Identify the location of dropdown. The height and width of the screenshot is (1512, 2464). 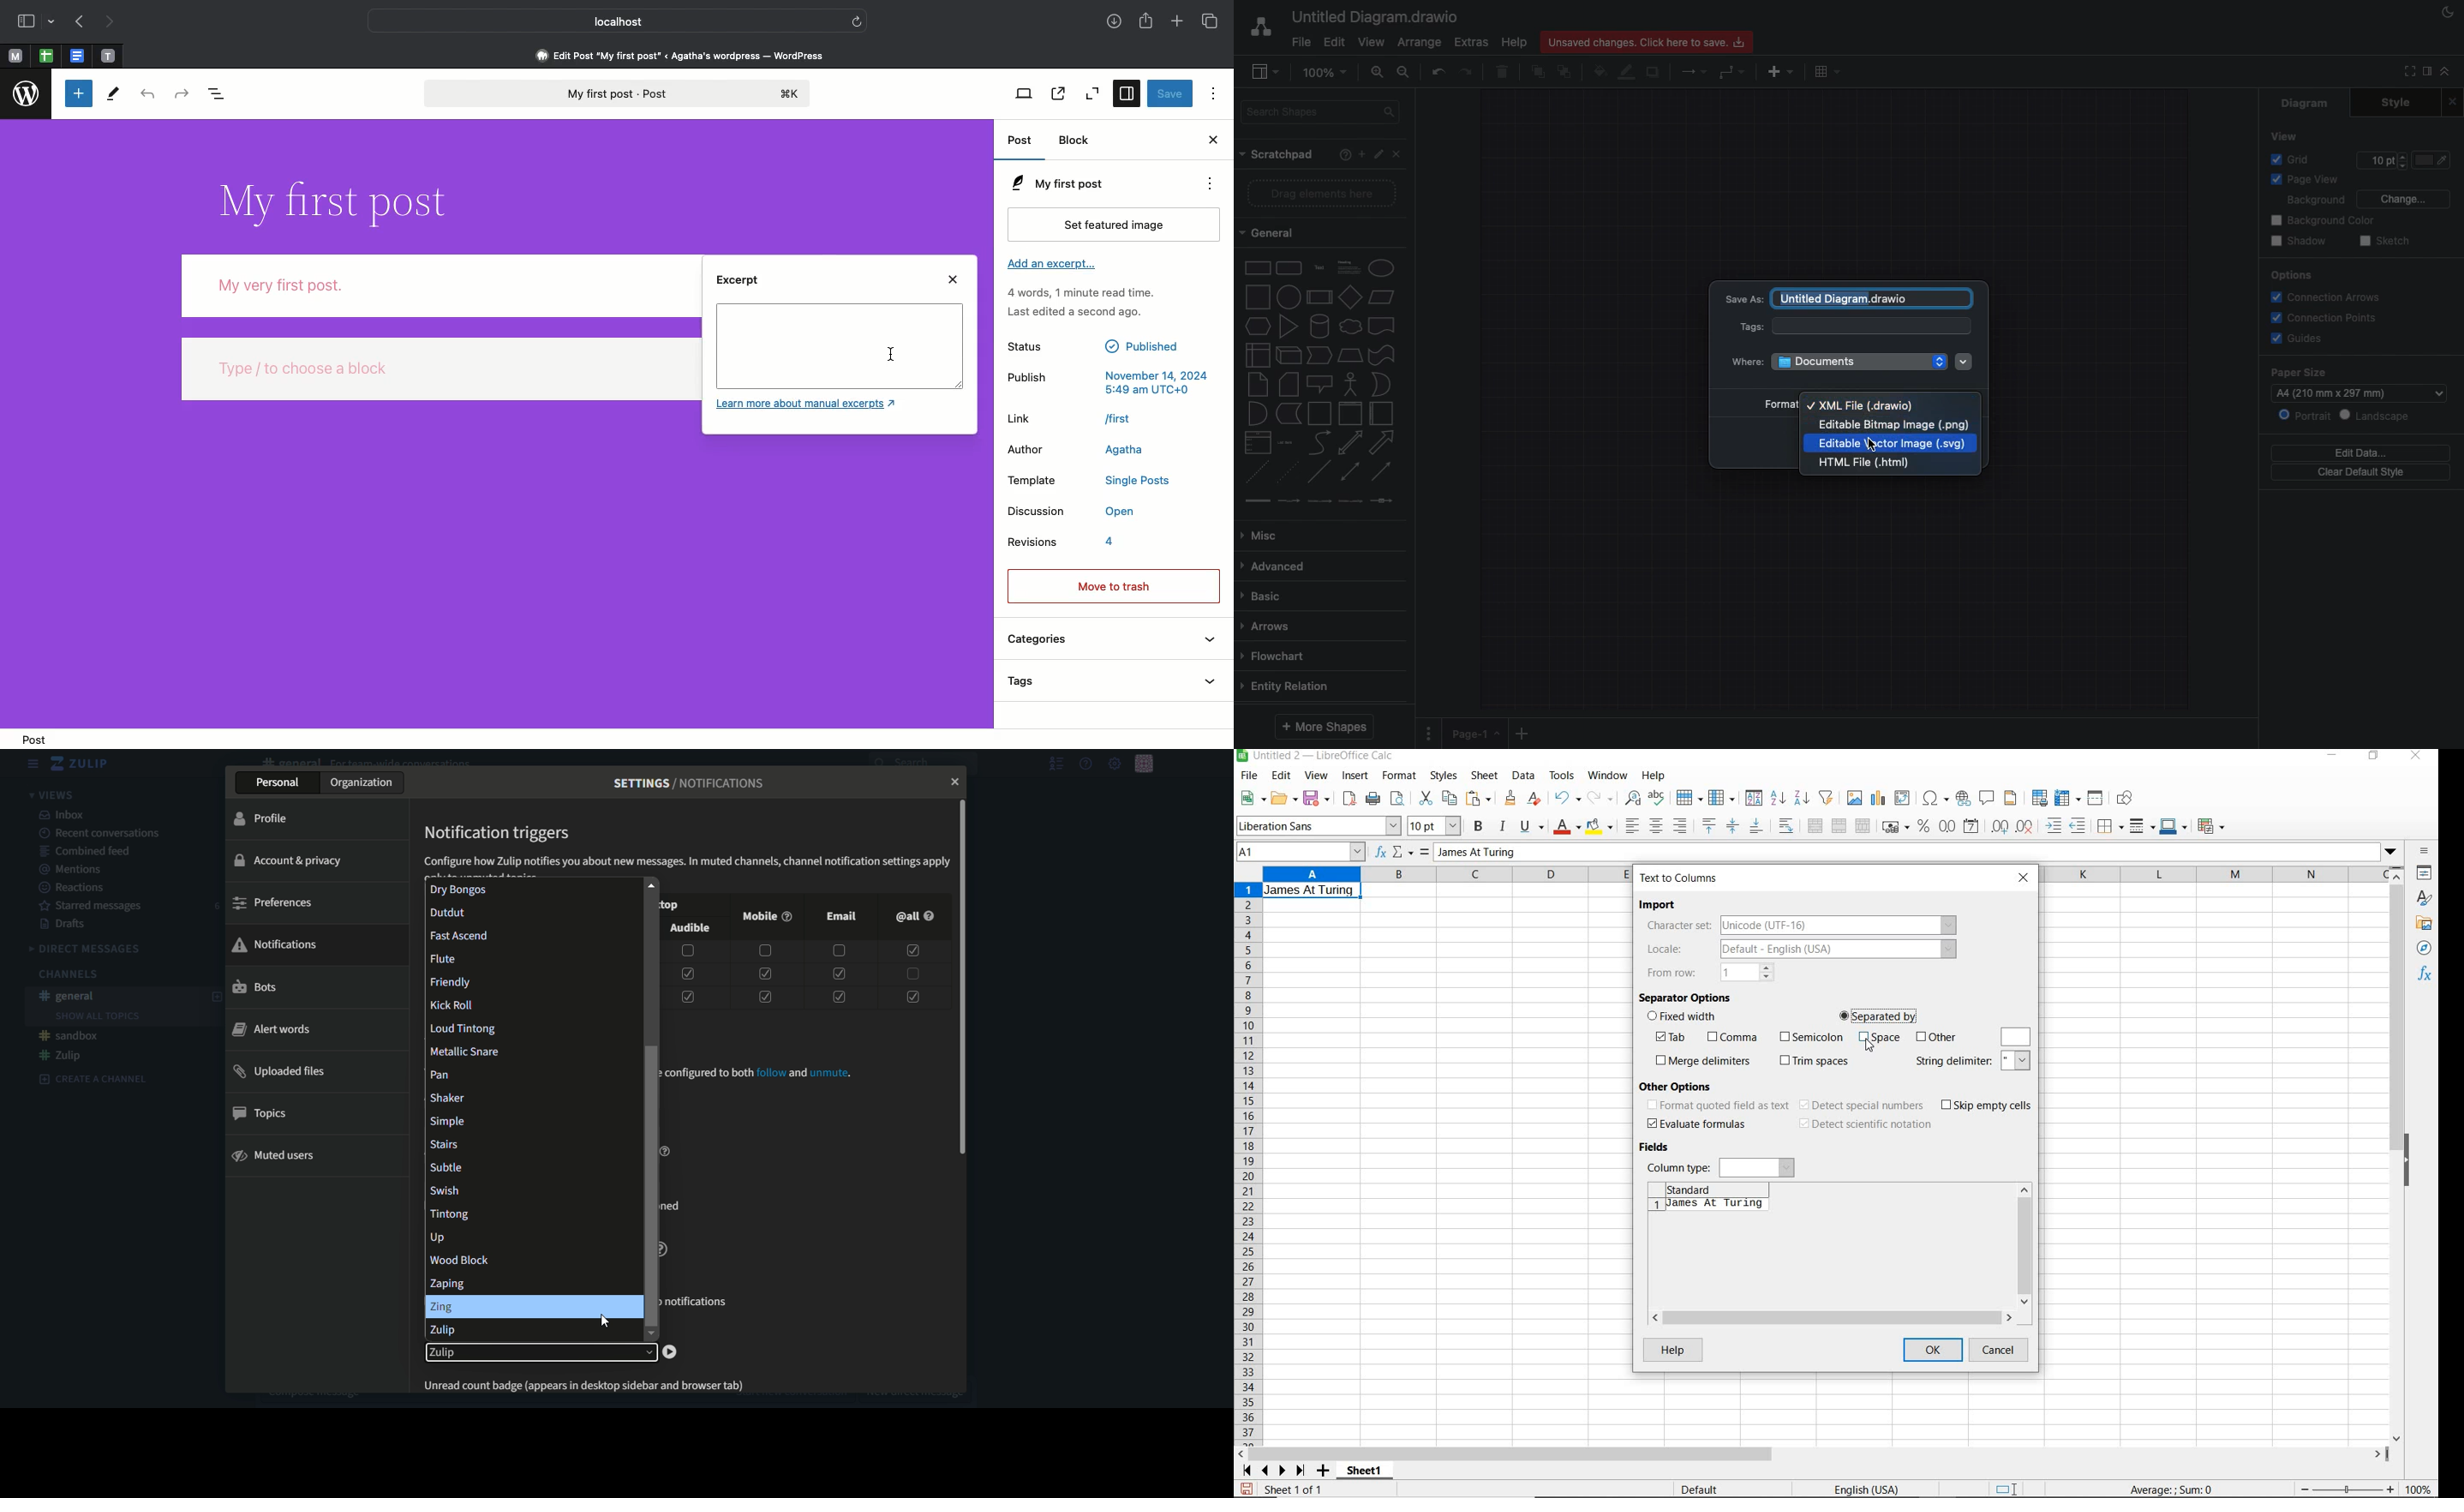
(540, 1354).